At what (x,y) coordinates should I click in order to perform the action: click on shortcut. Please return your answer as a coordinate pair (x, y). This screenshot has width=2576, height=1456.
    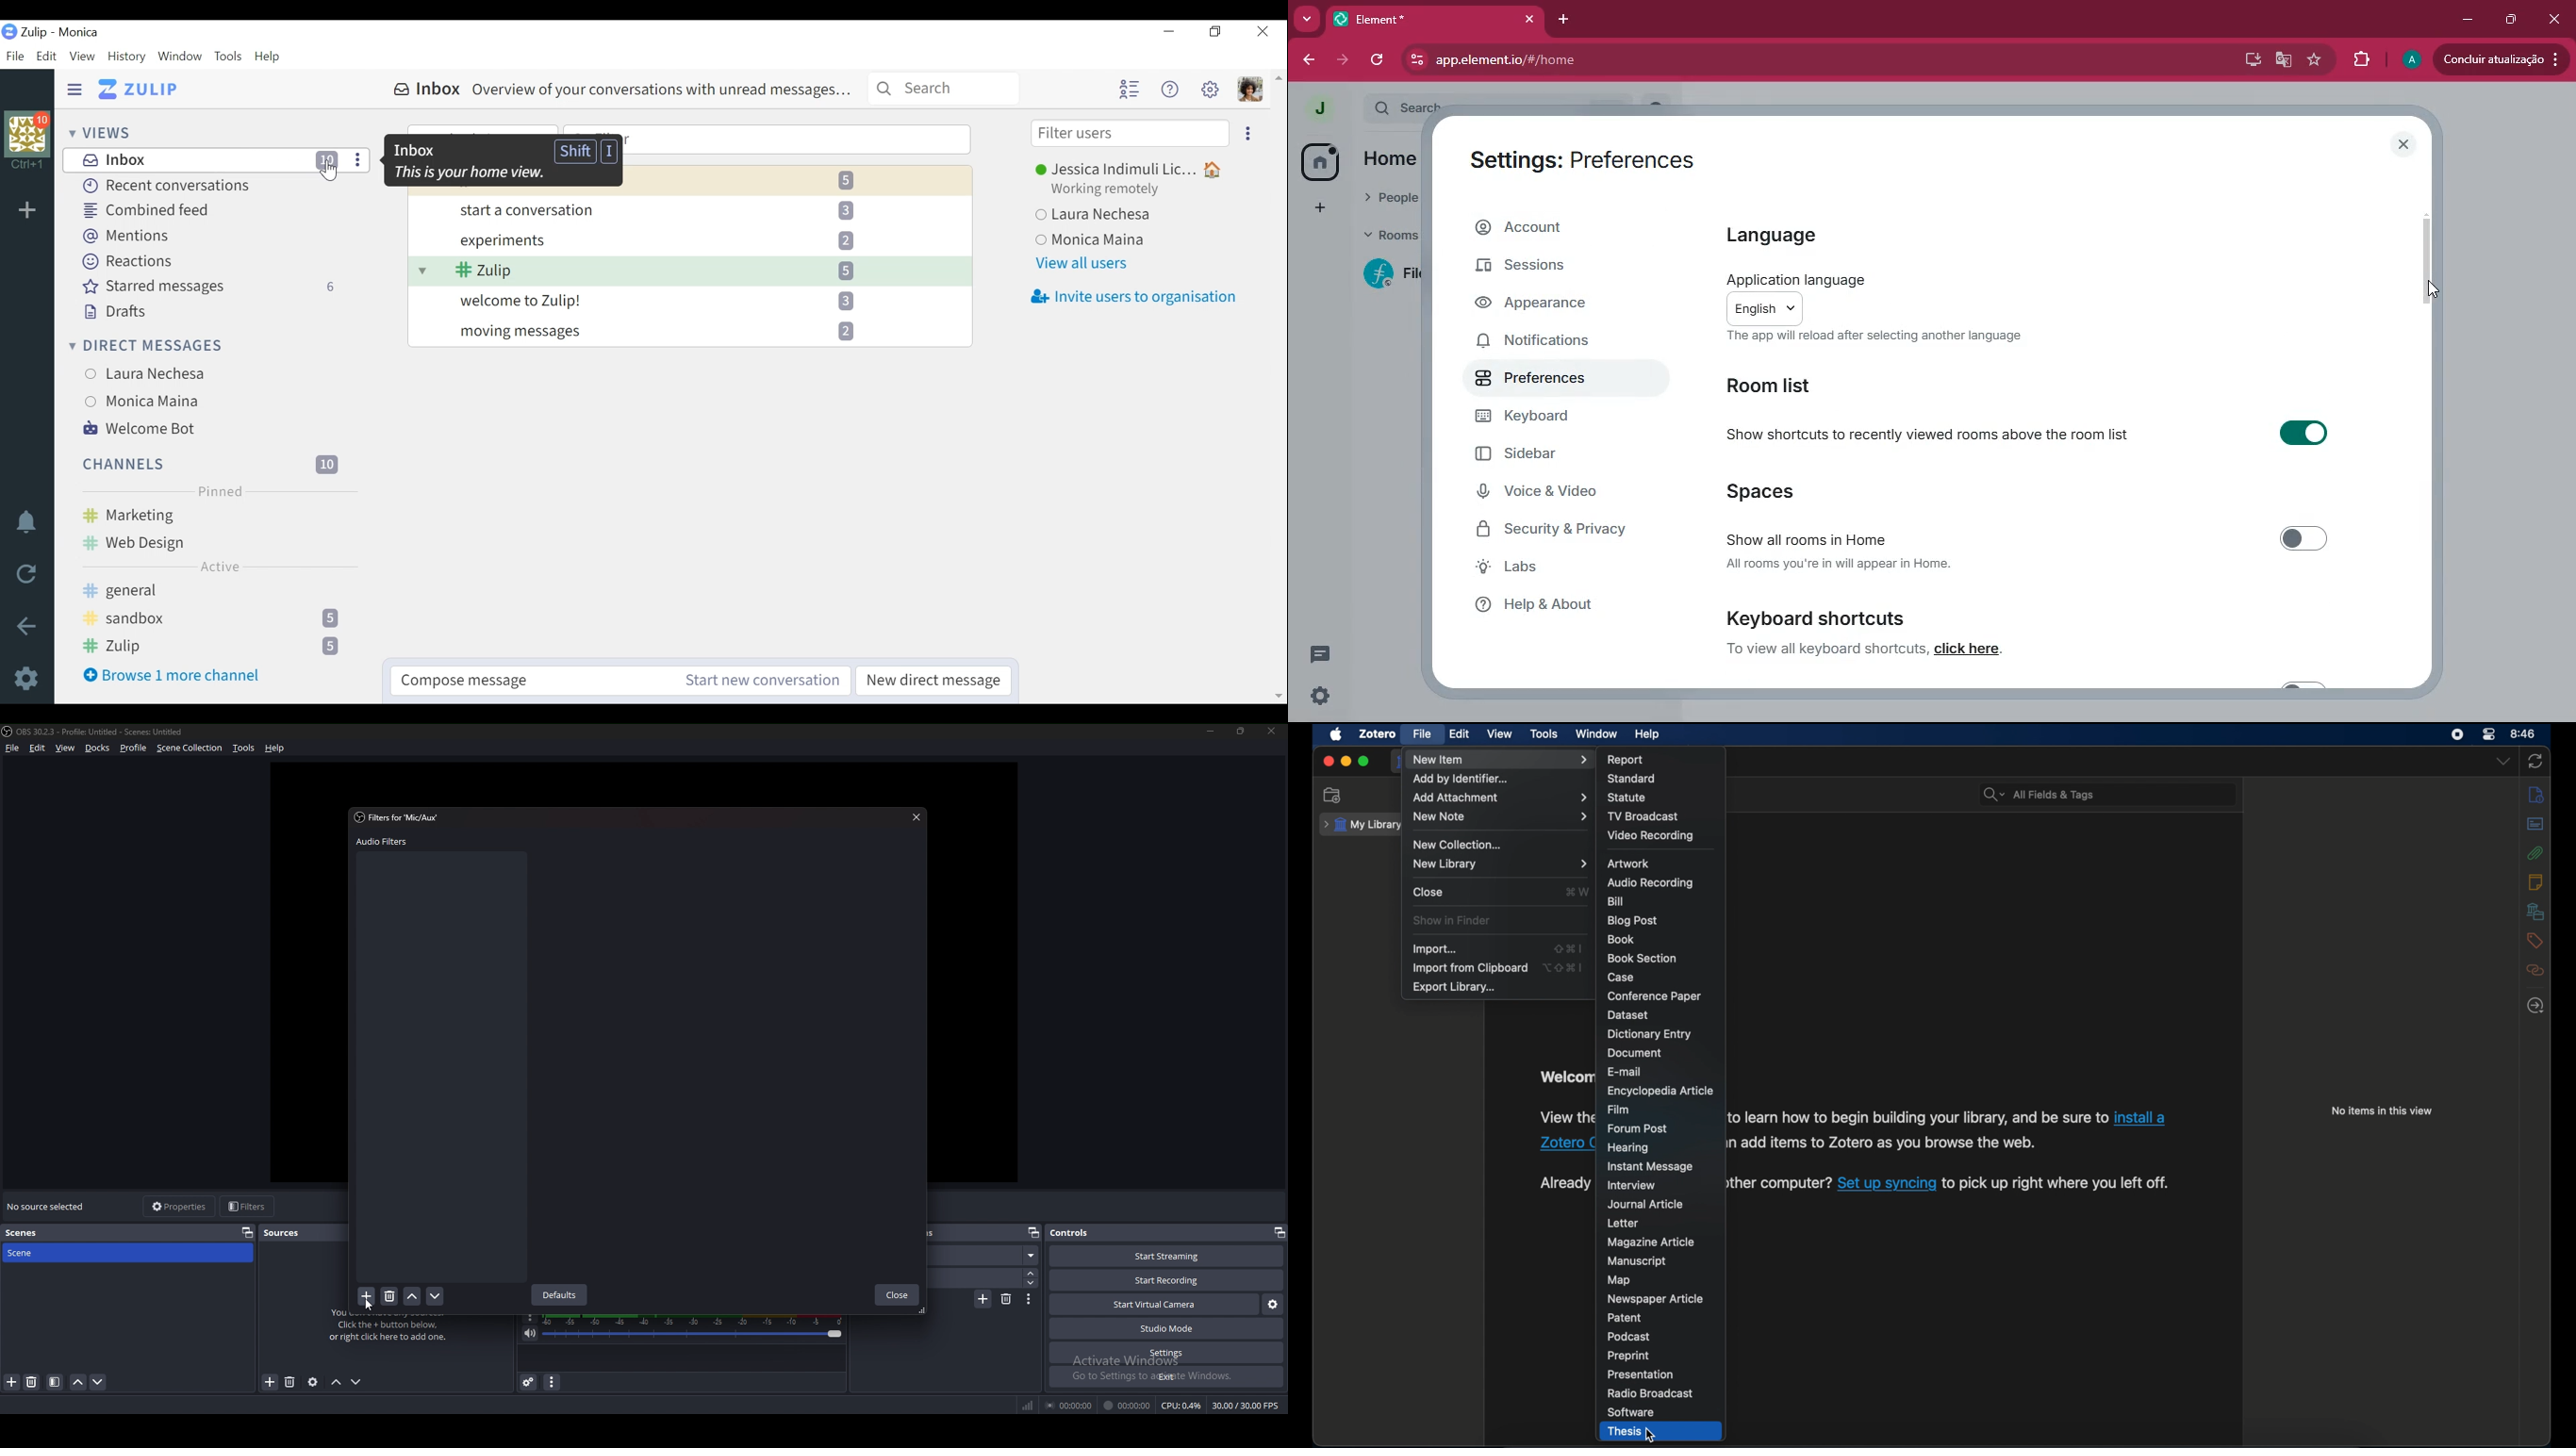
    Looking at the image, I should click on (1578, 892).